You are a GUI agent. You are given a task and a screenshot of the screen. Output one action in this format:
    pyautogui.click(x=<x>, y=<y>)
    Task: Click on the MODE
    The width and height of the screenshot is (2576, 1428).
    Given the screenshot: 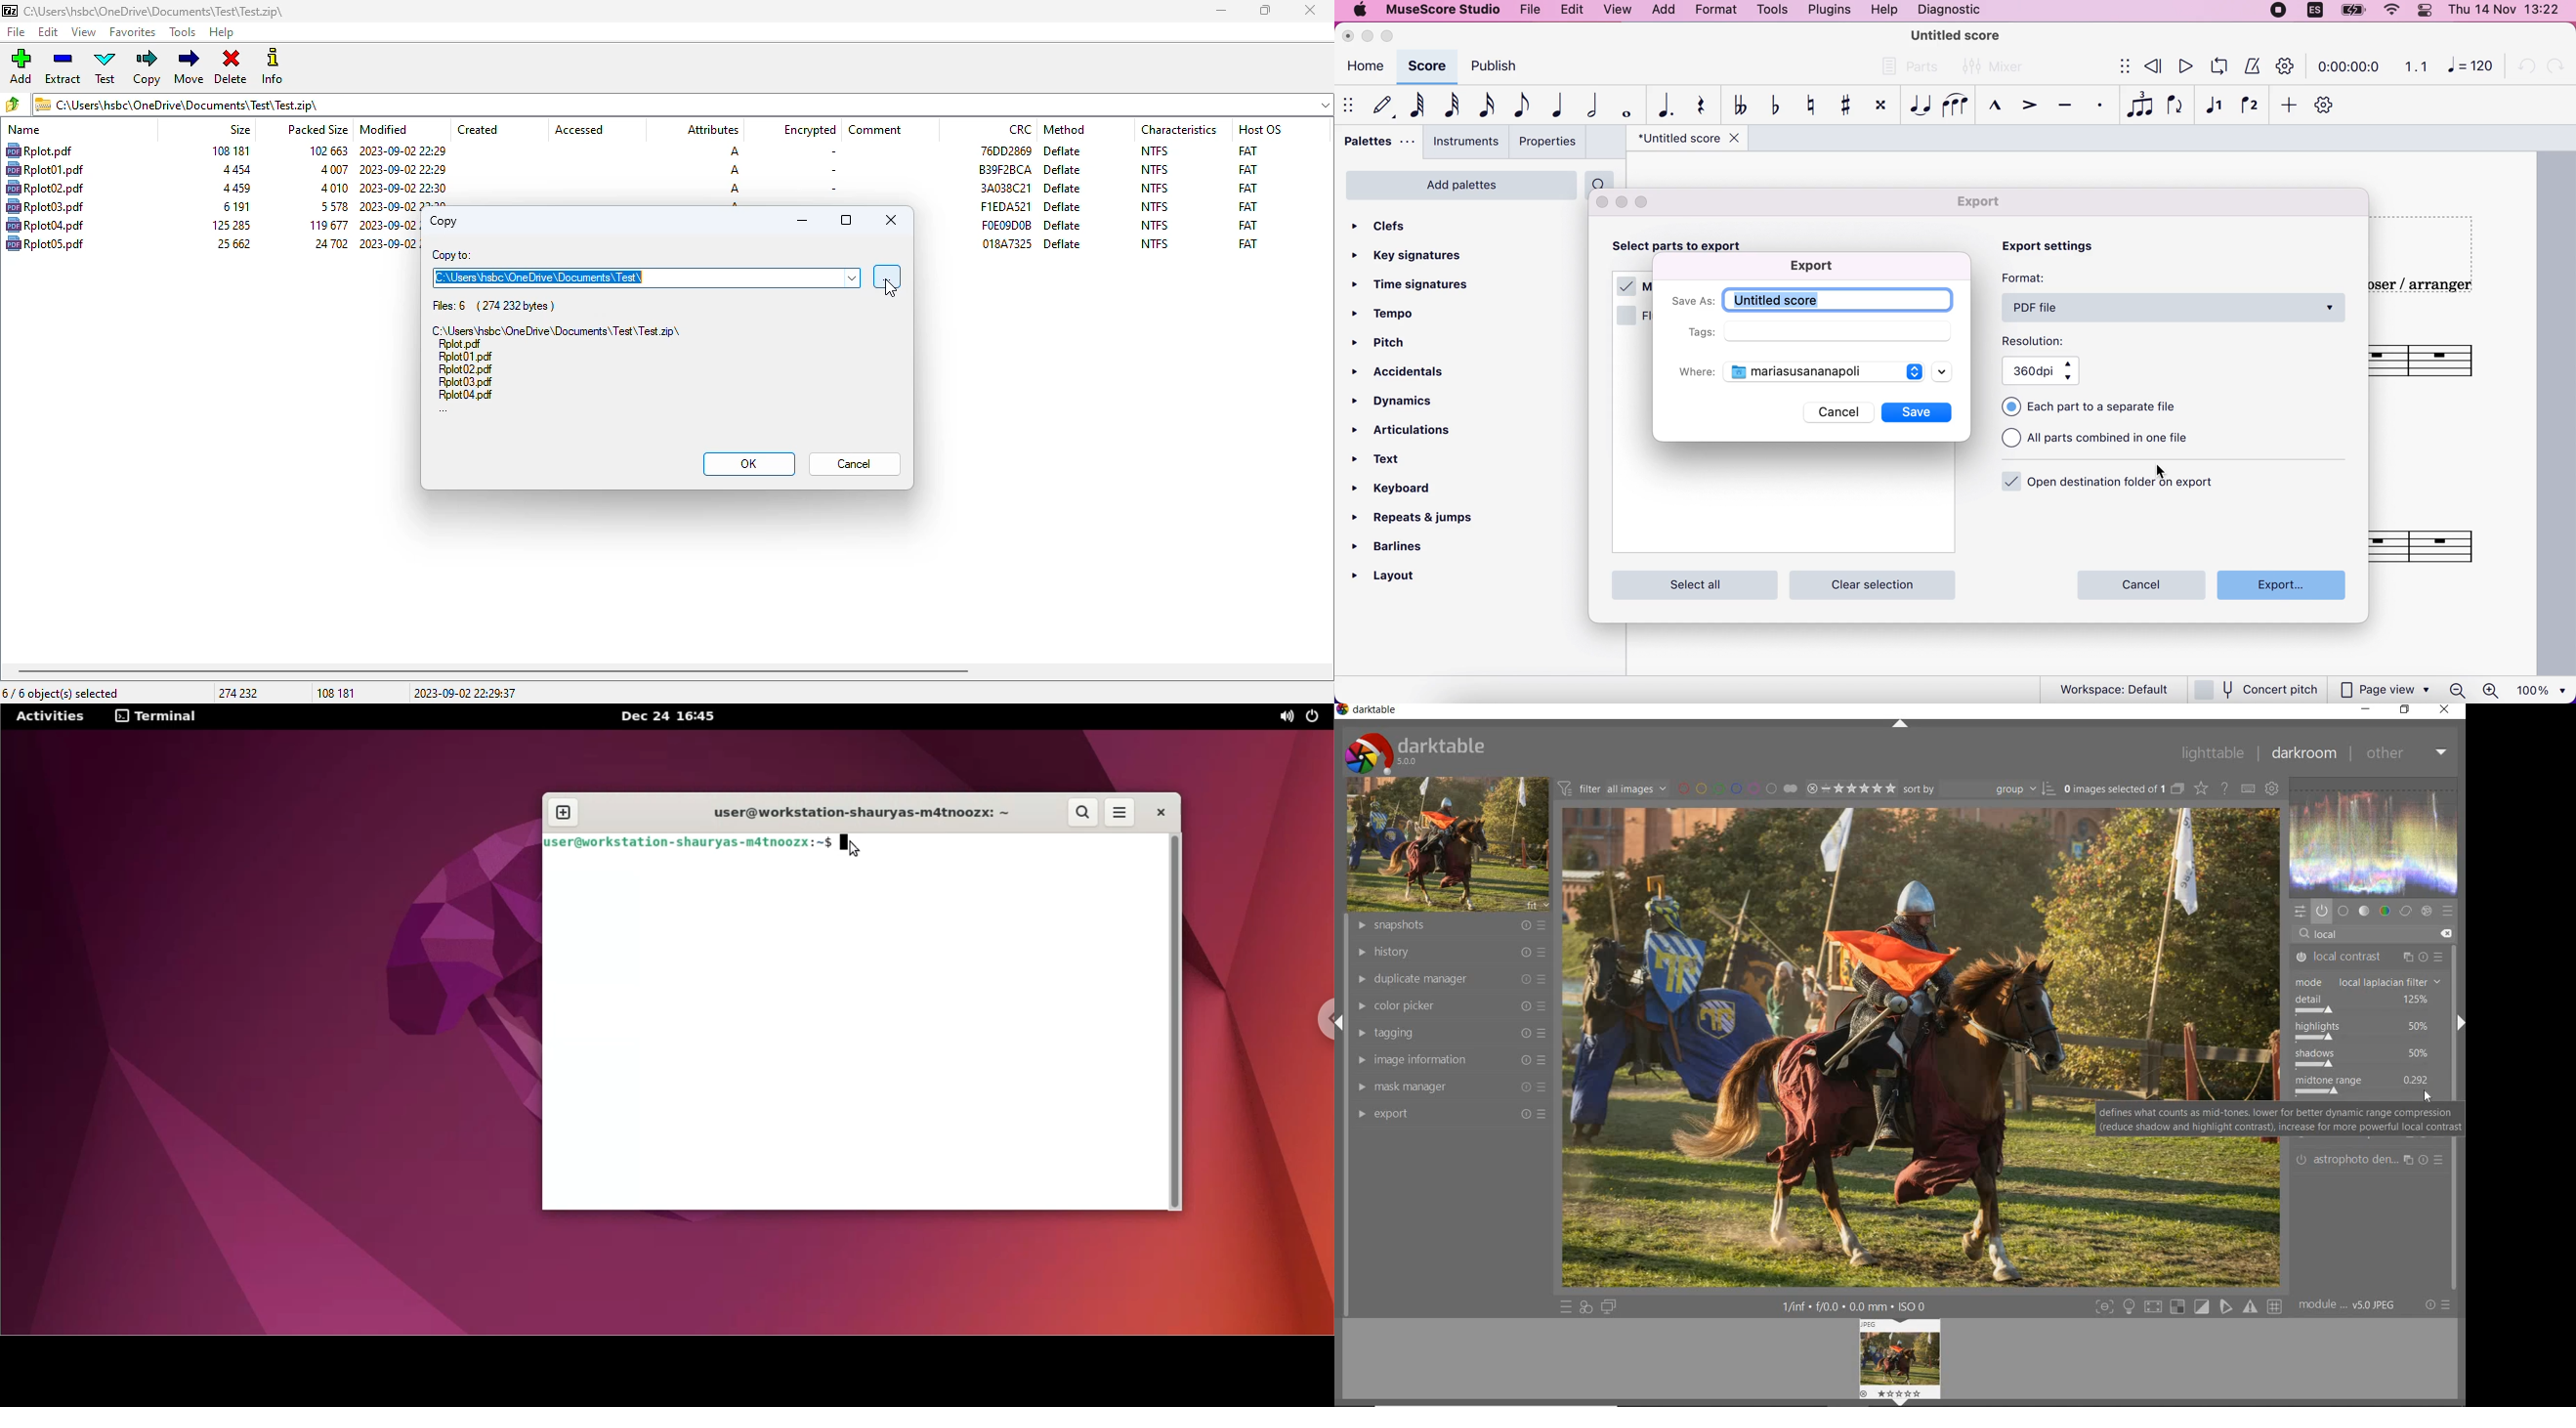 What is the action you would take?
    pyautogui.click(x=2373, y=982)
    